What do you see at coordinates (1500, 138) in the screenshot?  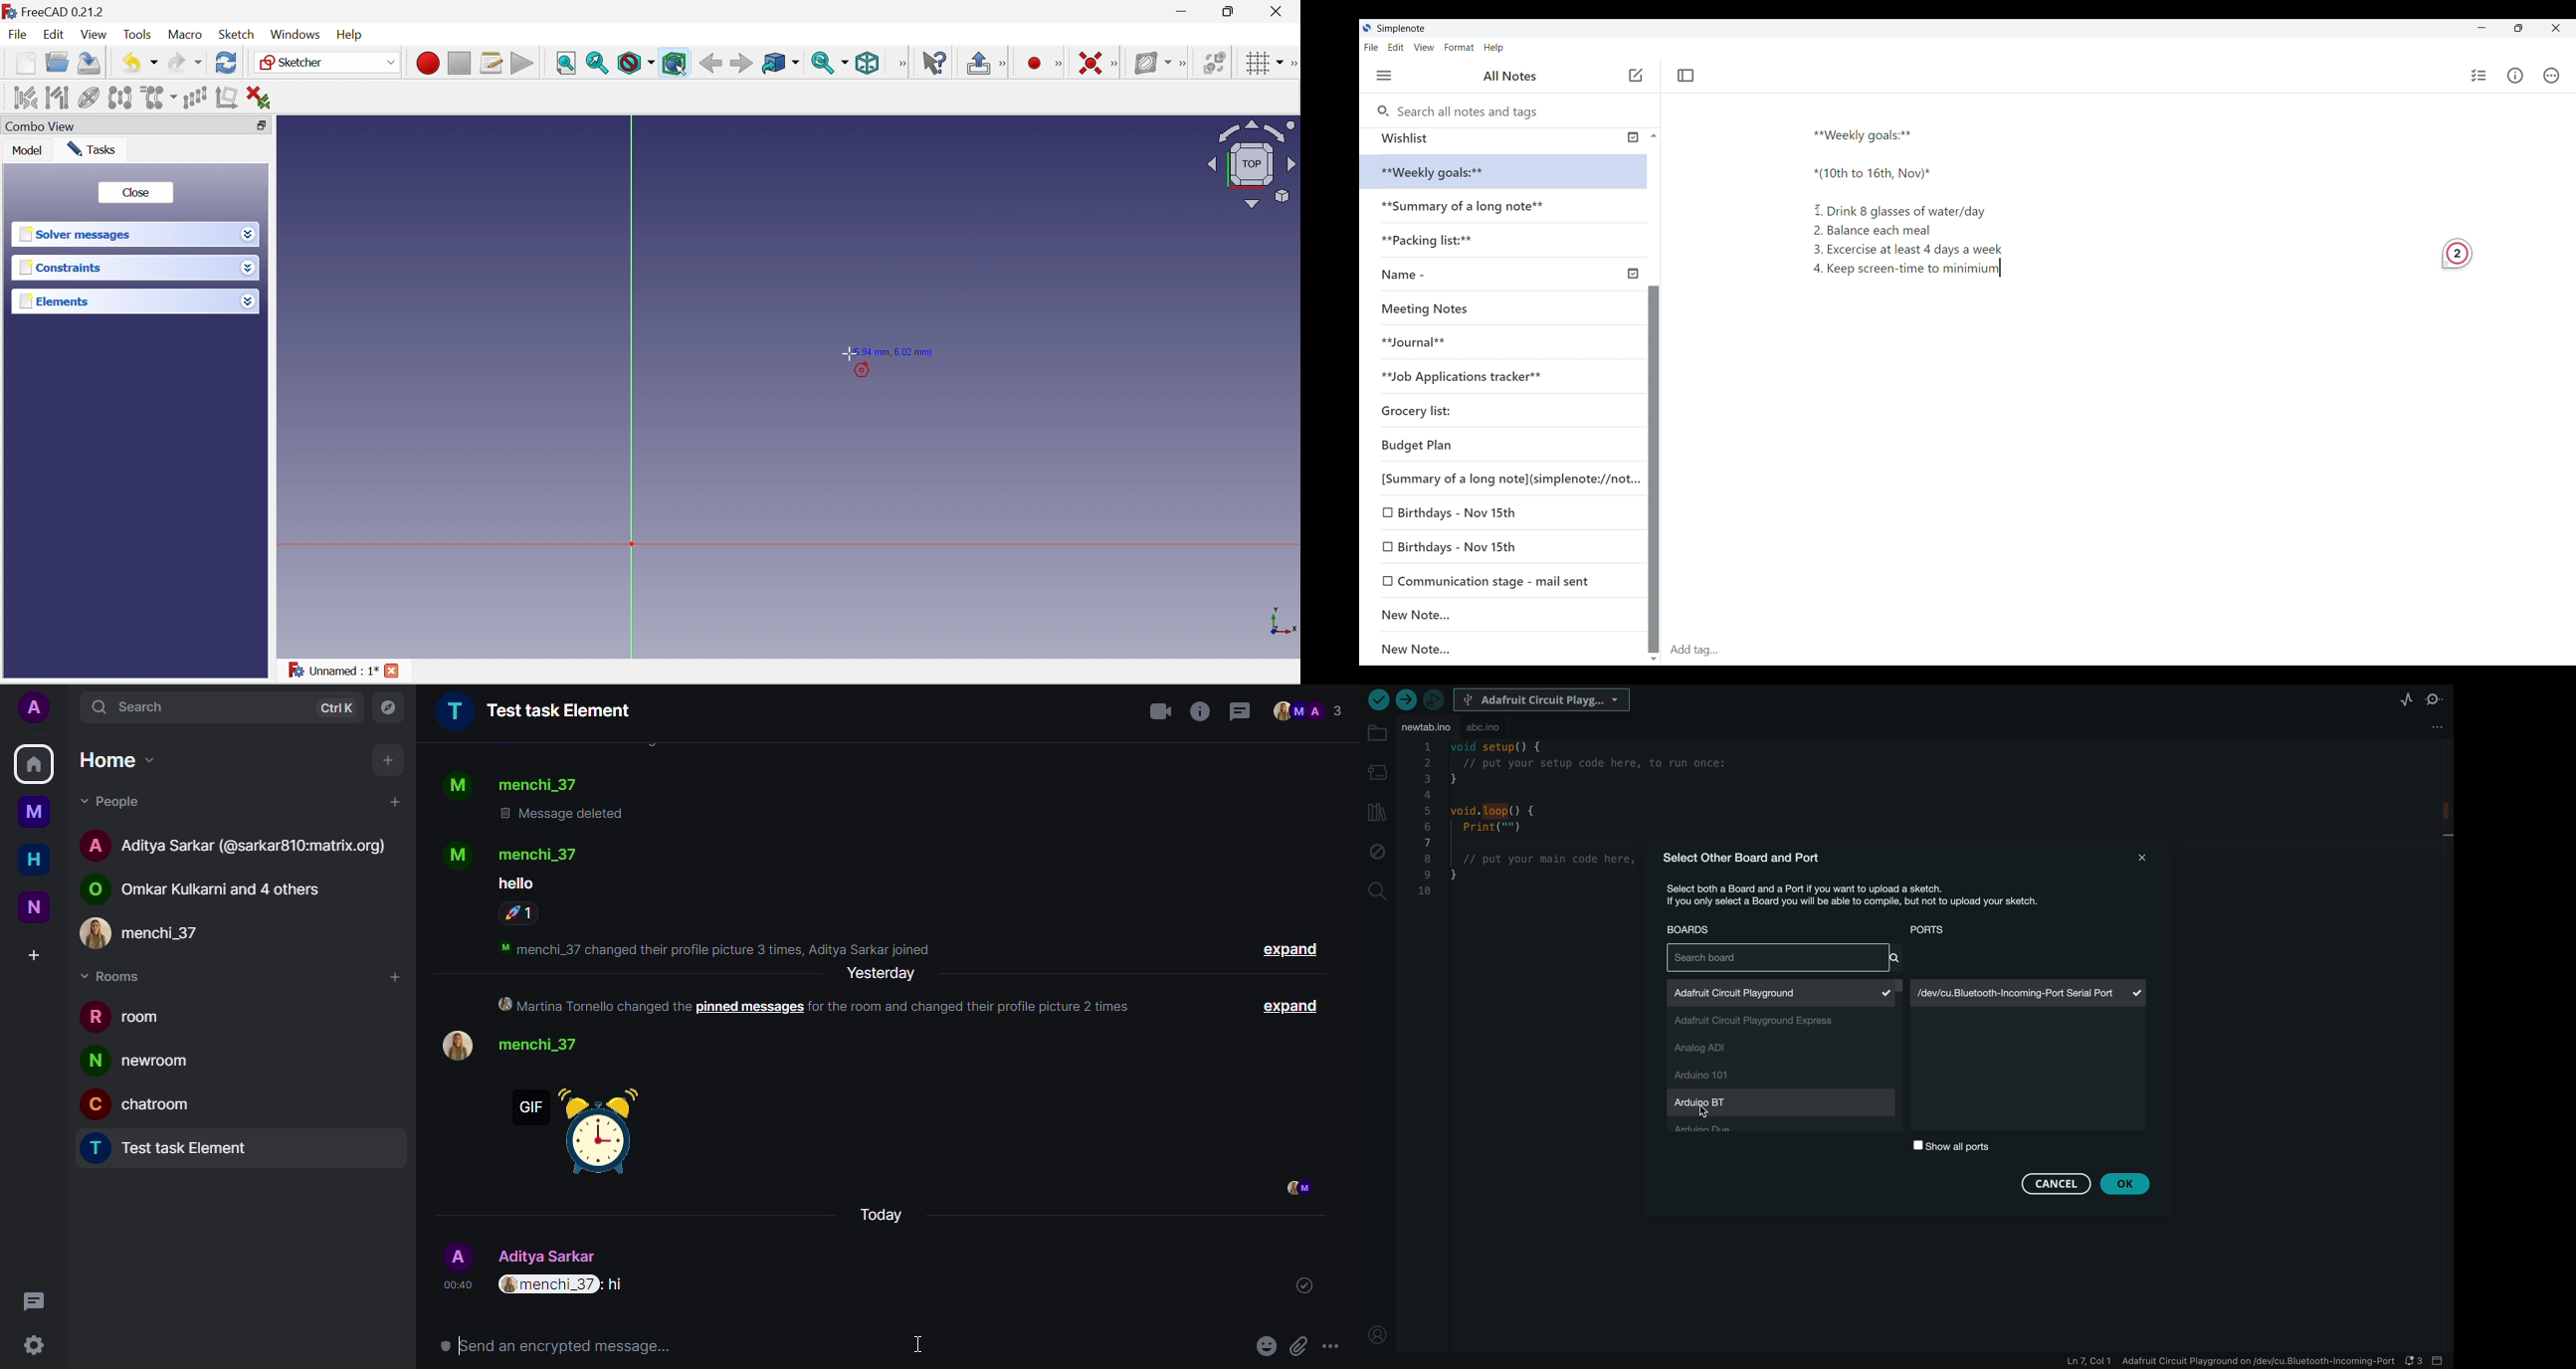 I see `Wishlist` at bounding box center [1500, 138].